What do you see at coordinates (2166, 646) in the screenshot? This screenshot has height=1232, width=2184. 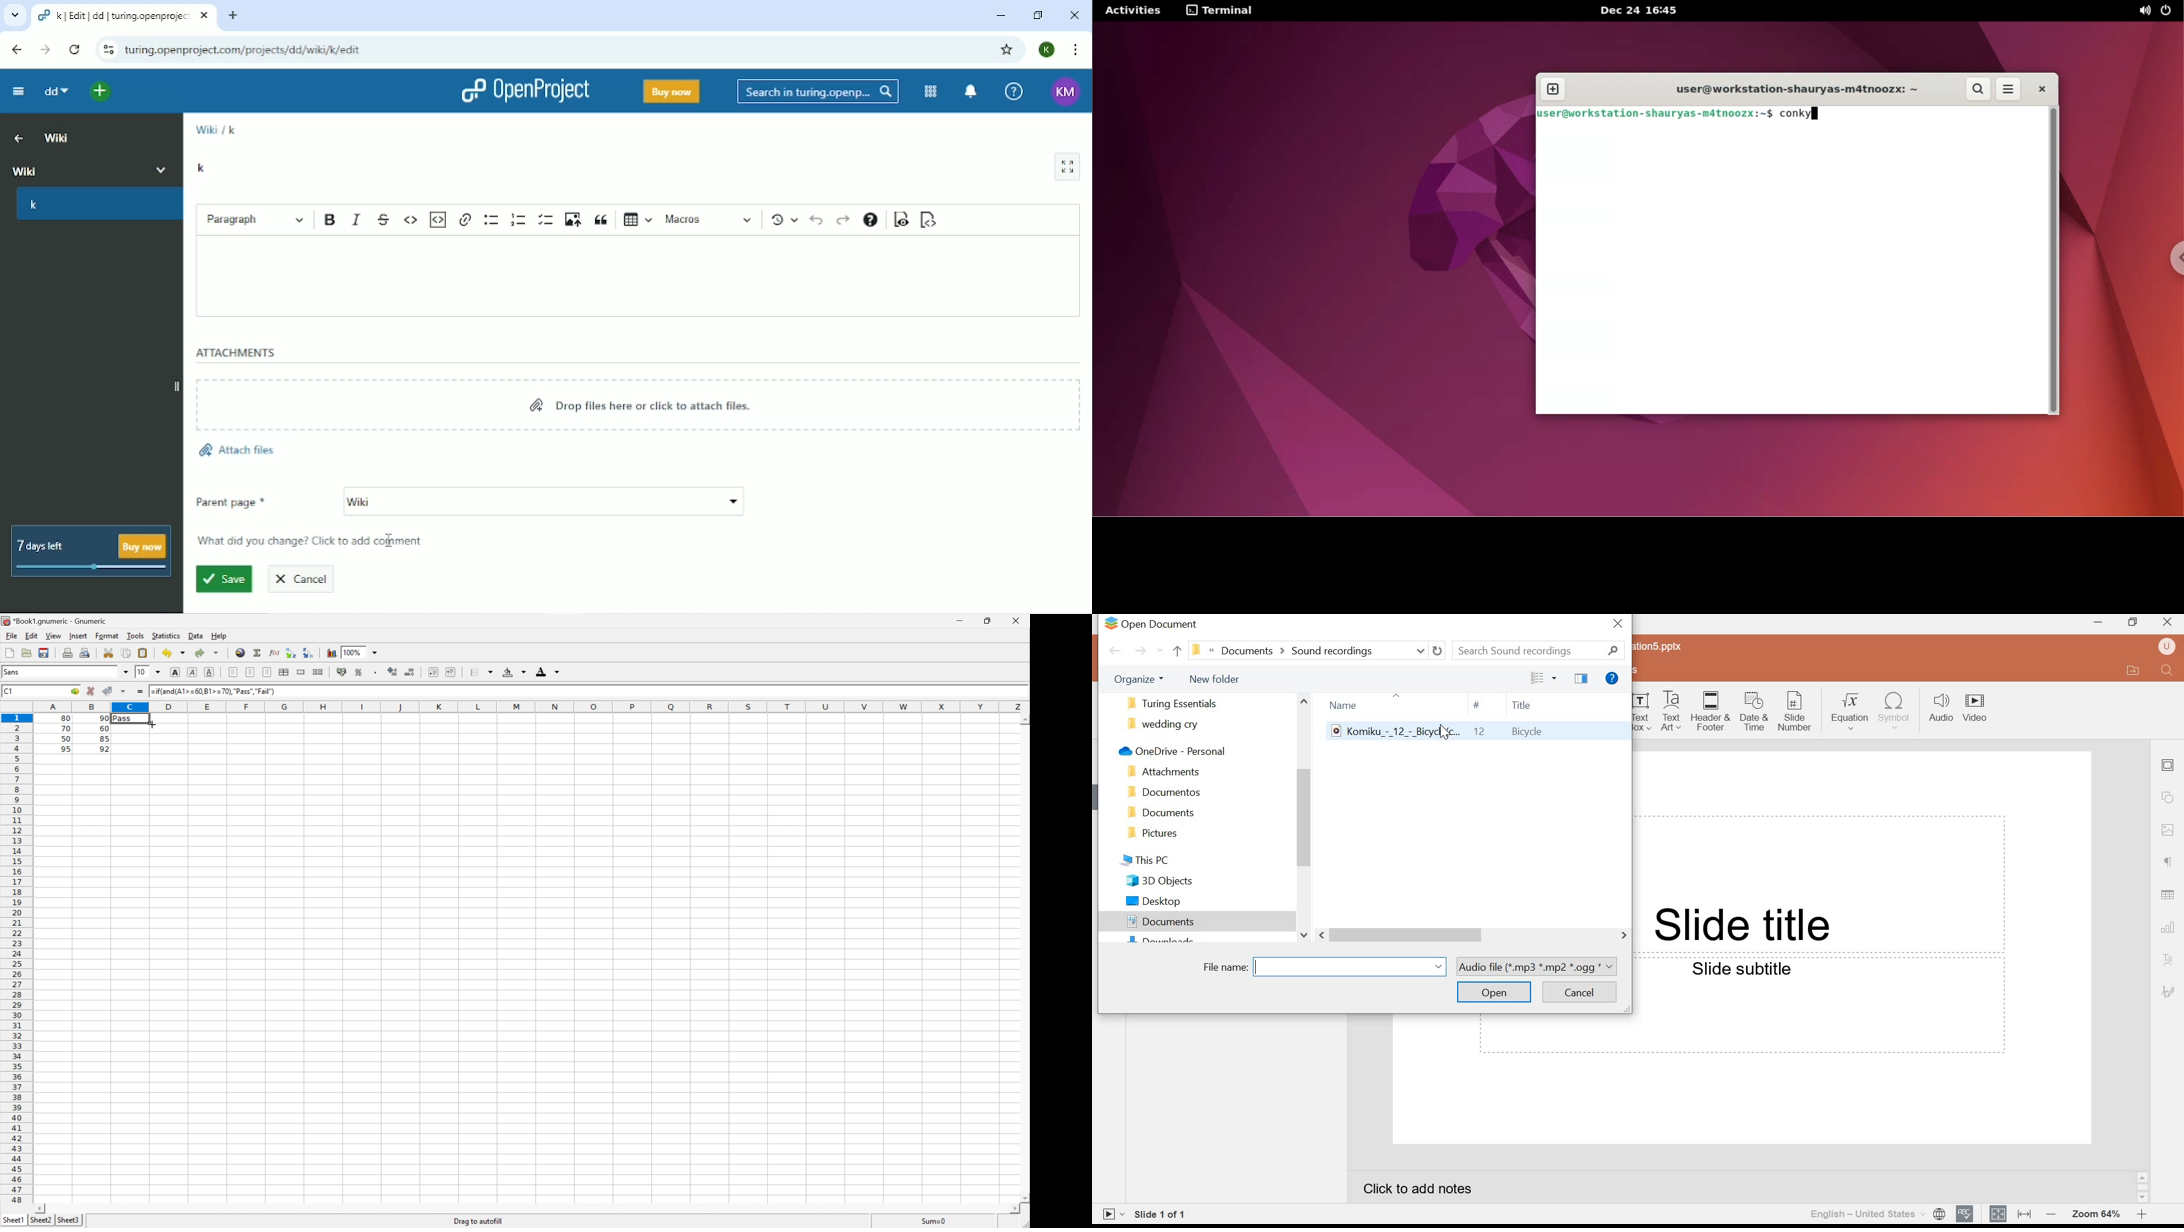 I see `user` at bounding box center [2166, 646].